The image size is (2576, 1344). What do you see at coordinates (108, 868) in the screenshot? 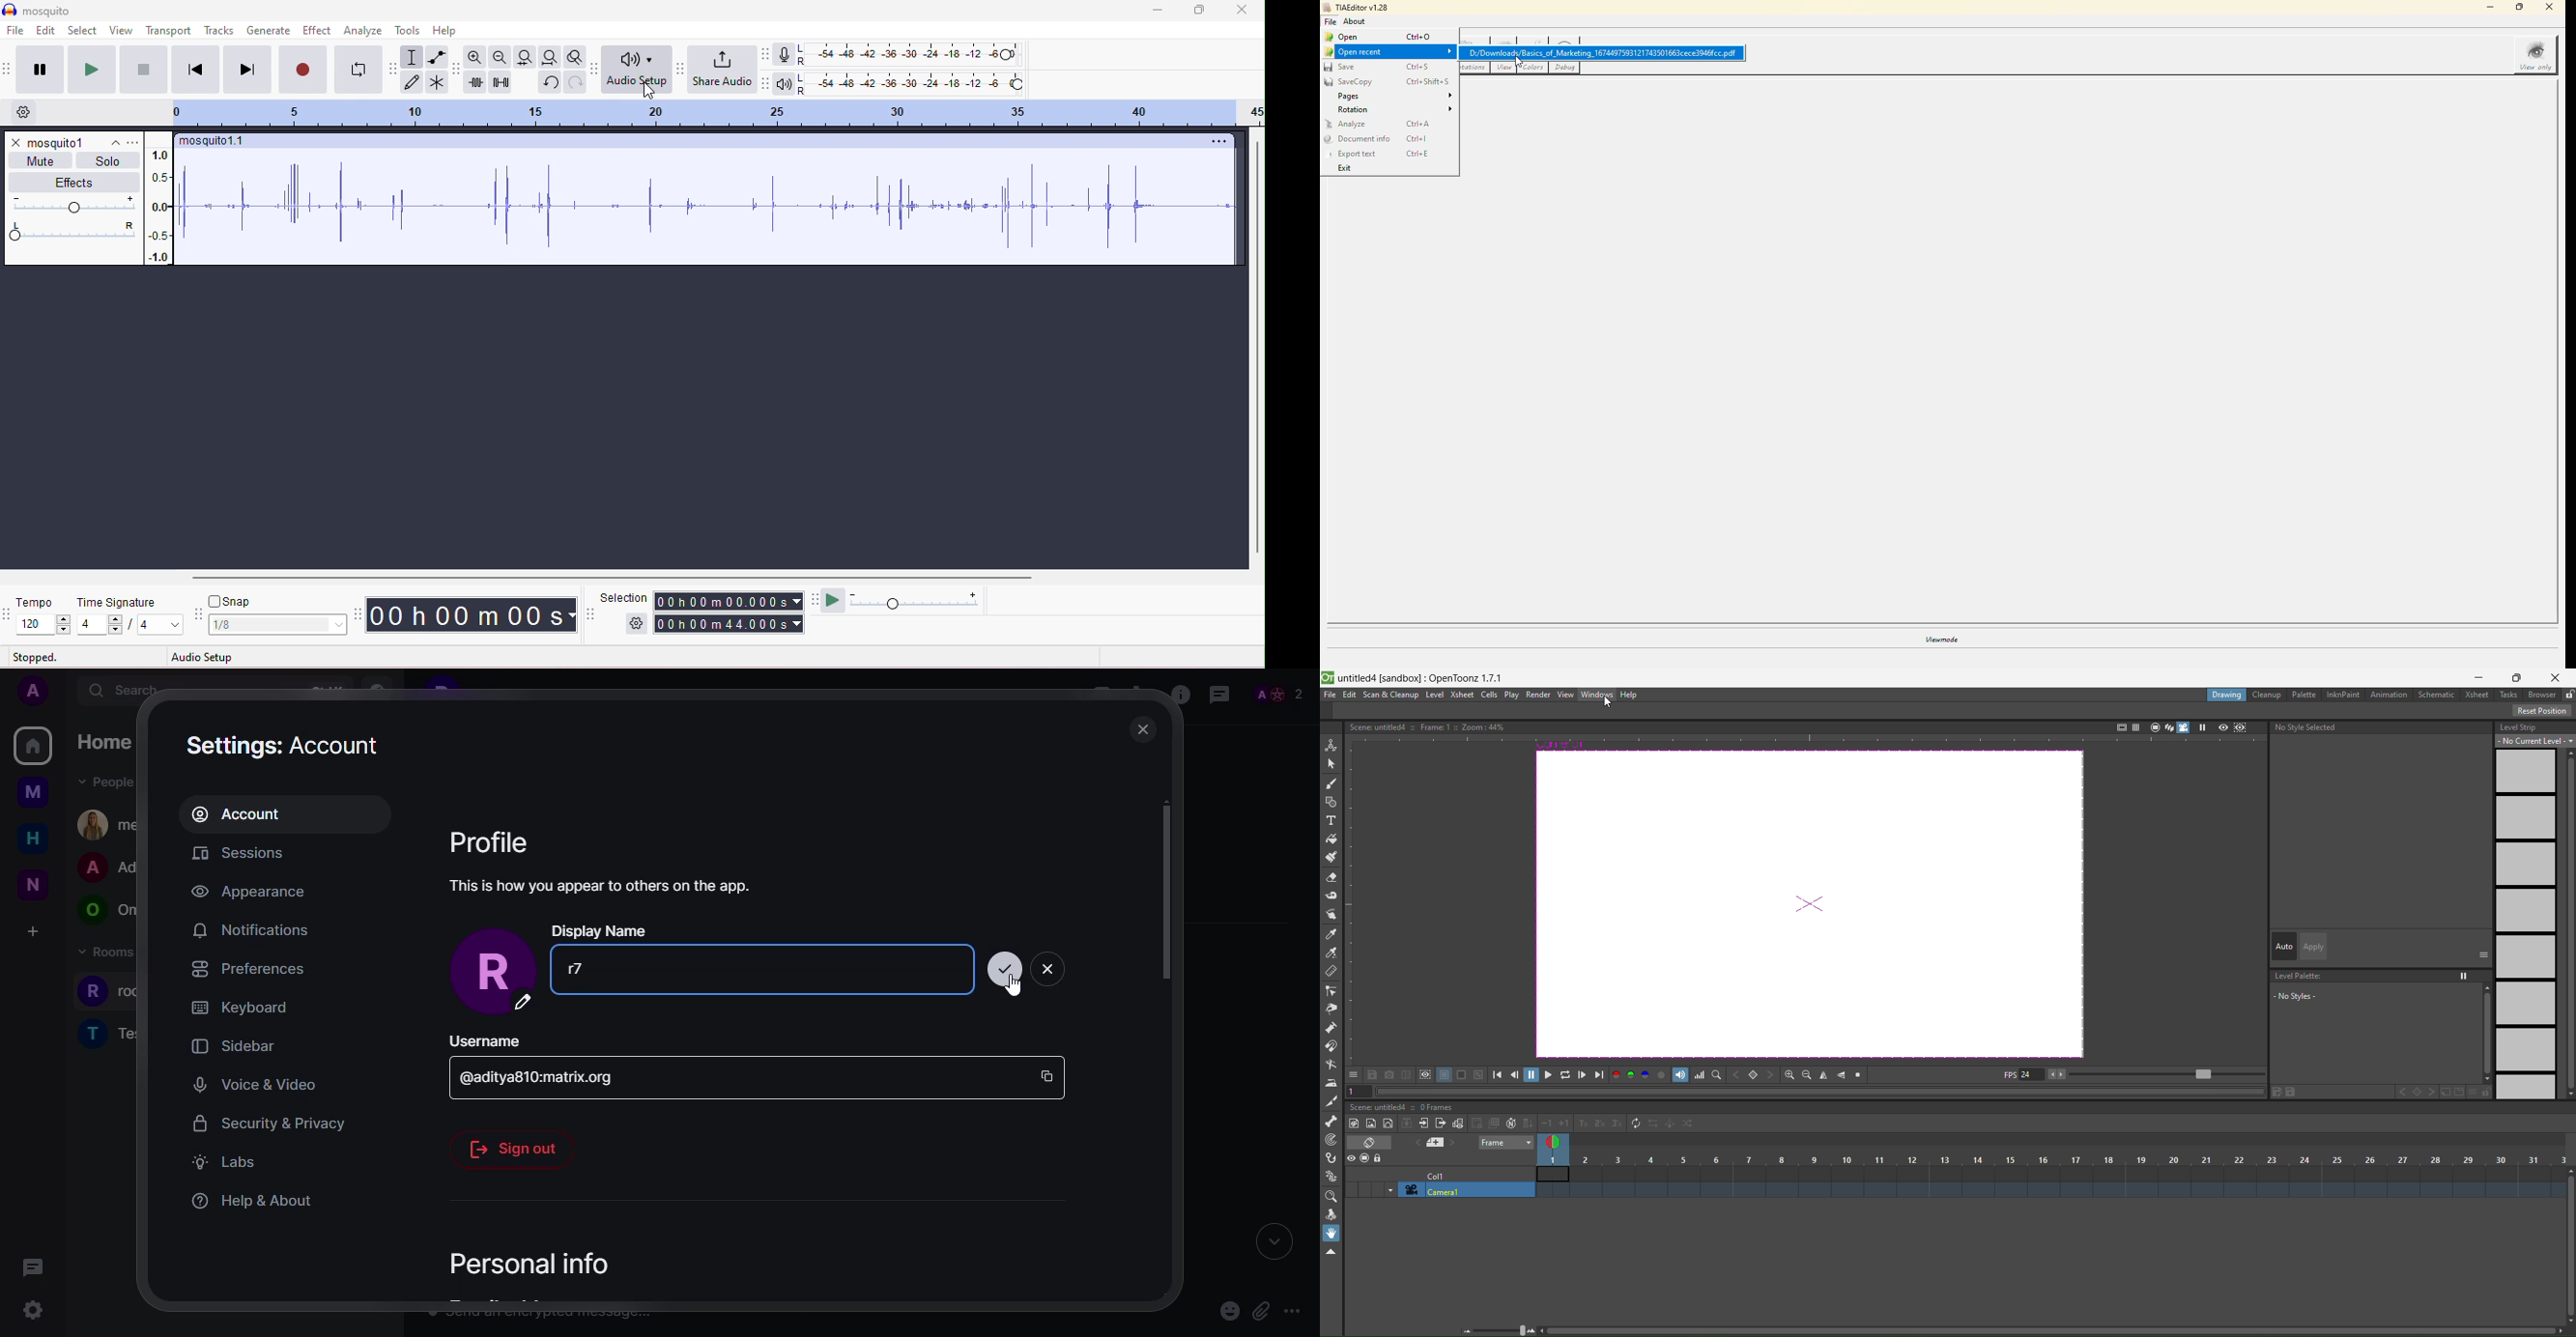
I see `people` at bounding box center [108, 868].